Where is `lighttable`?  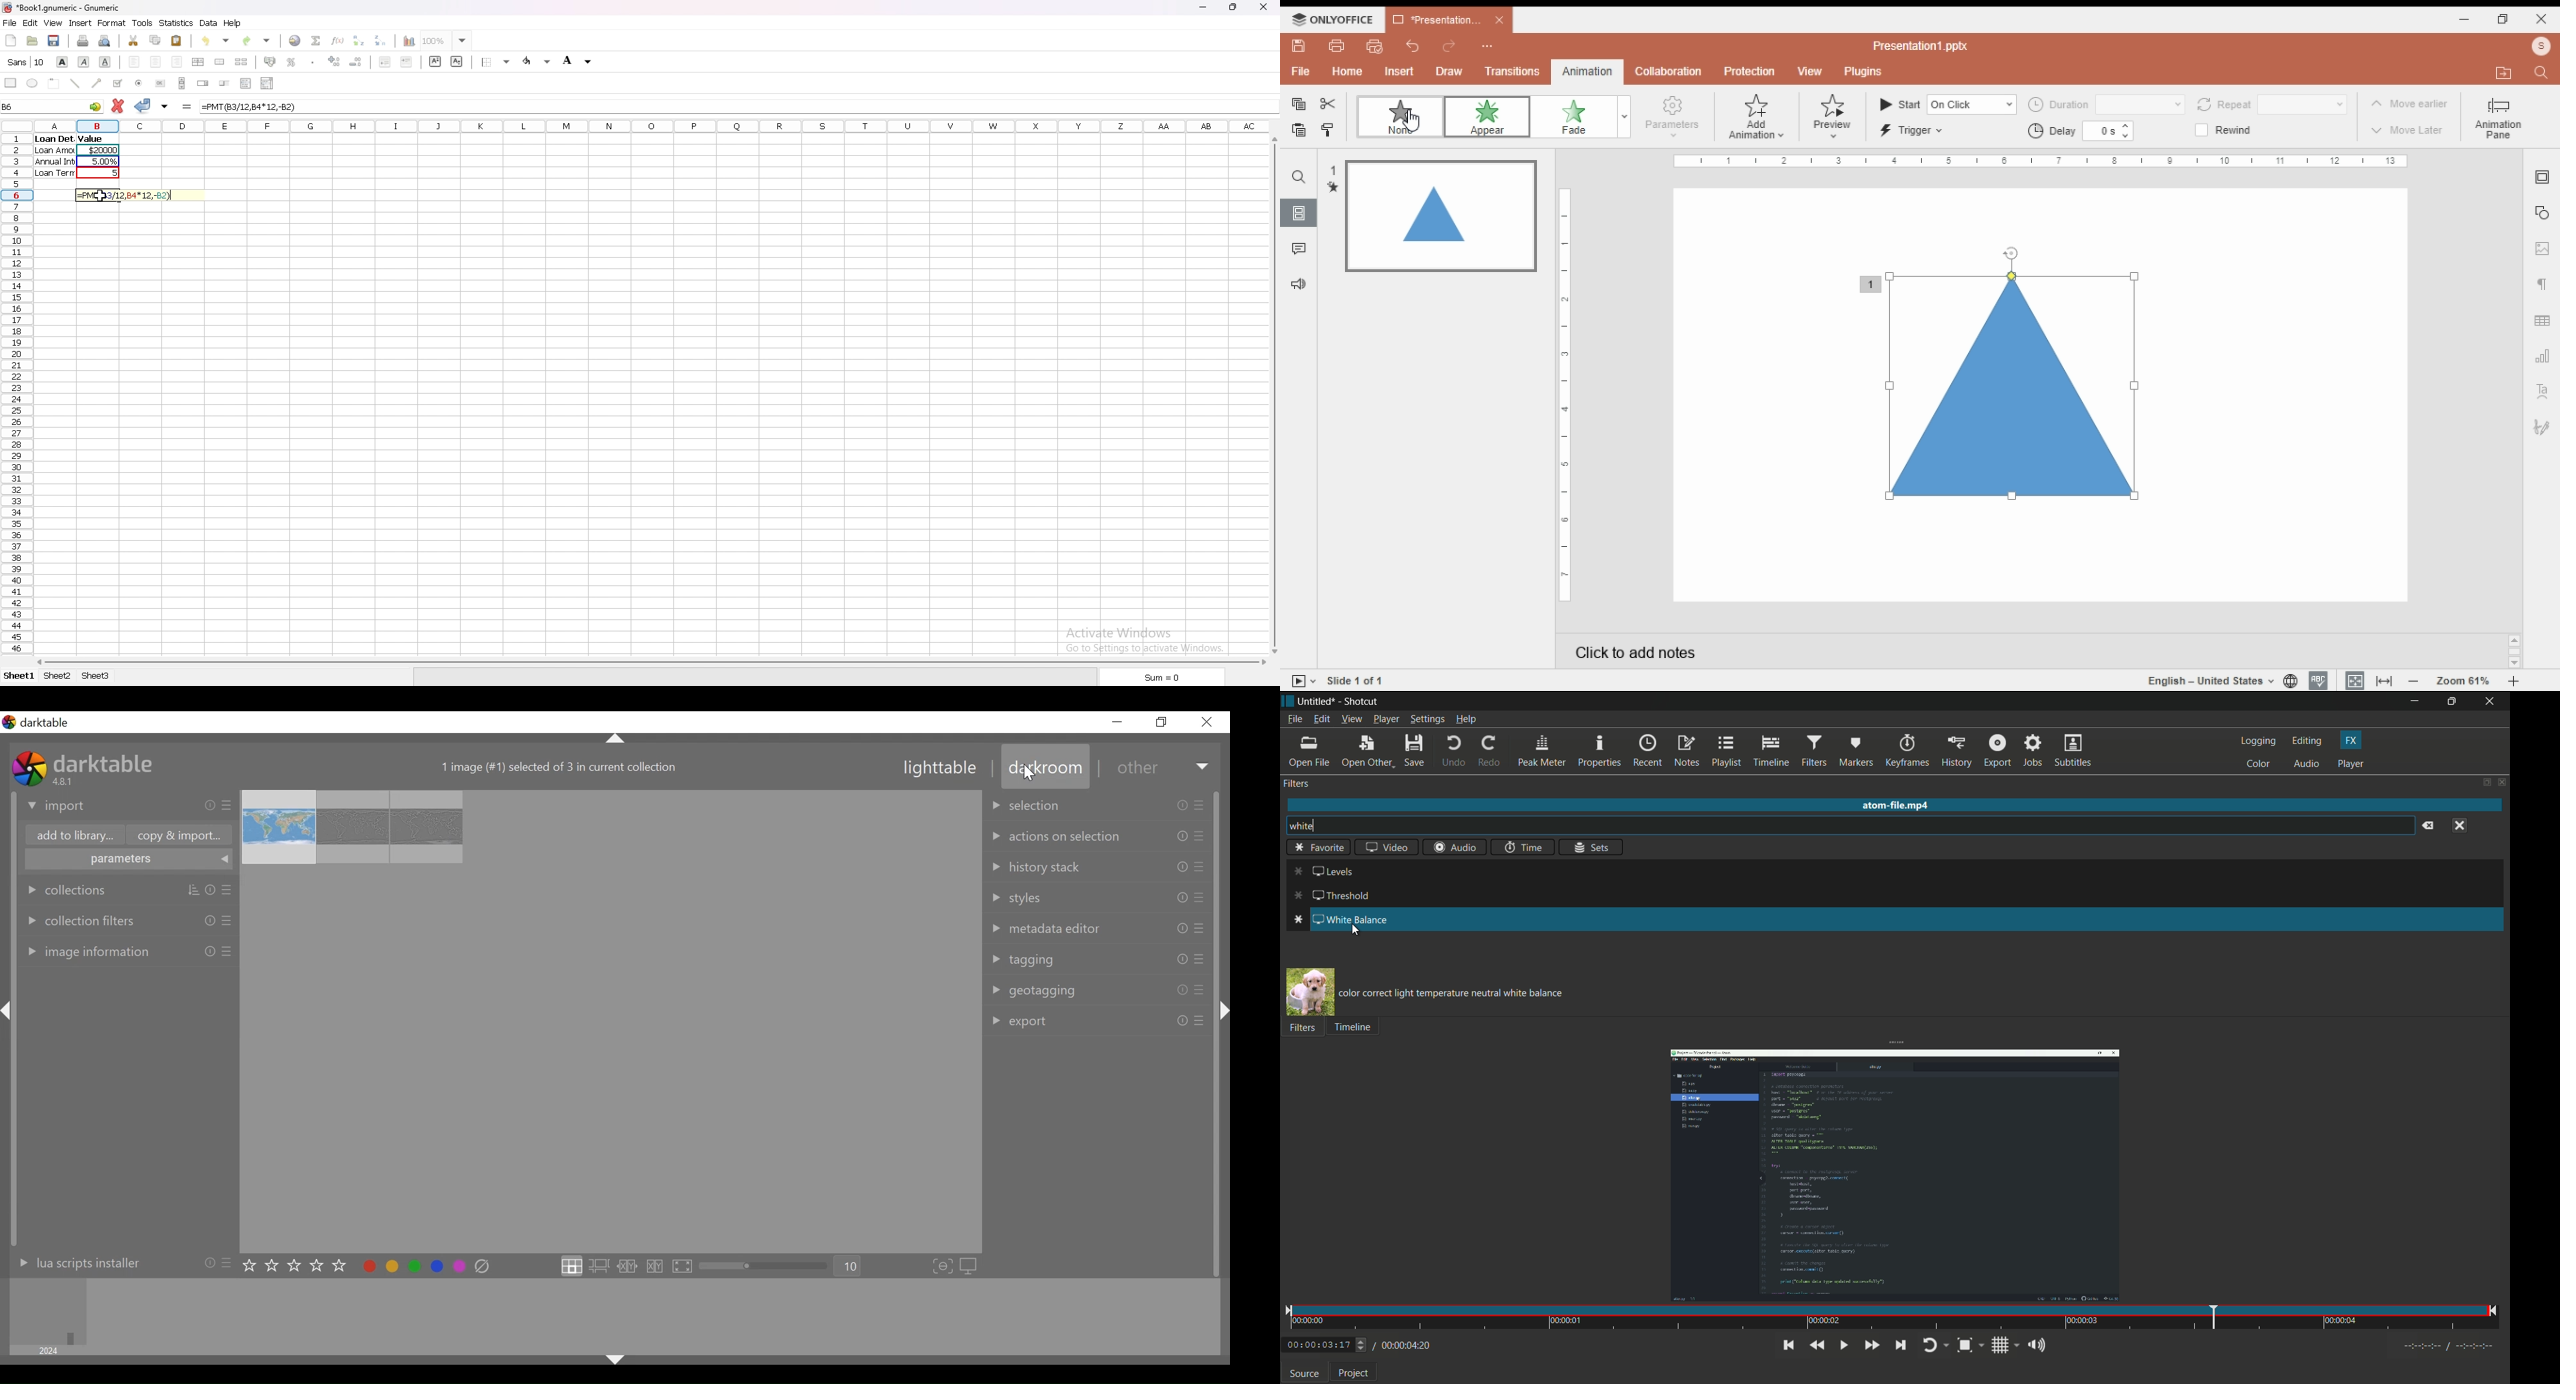
lighttable is located at coordinates (943, 769).